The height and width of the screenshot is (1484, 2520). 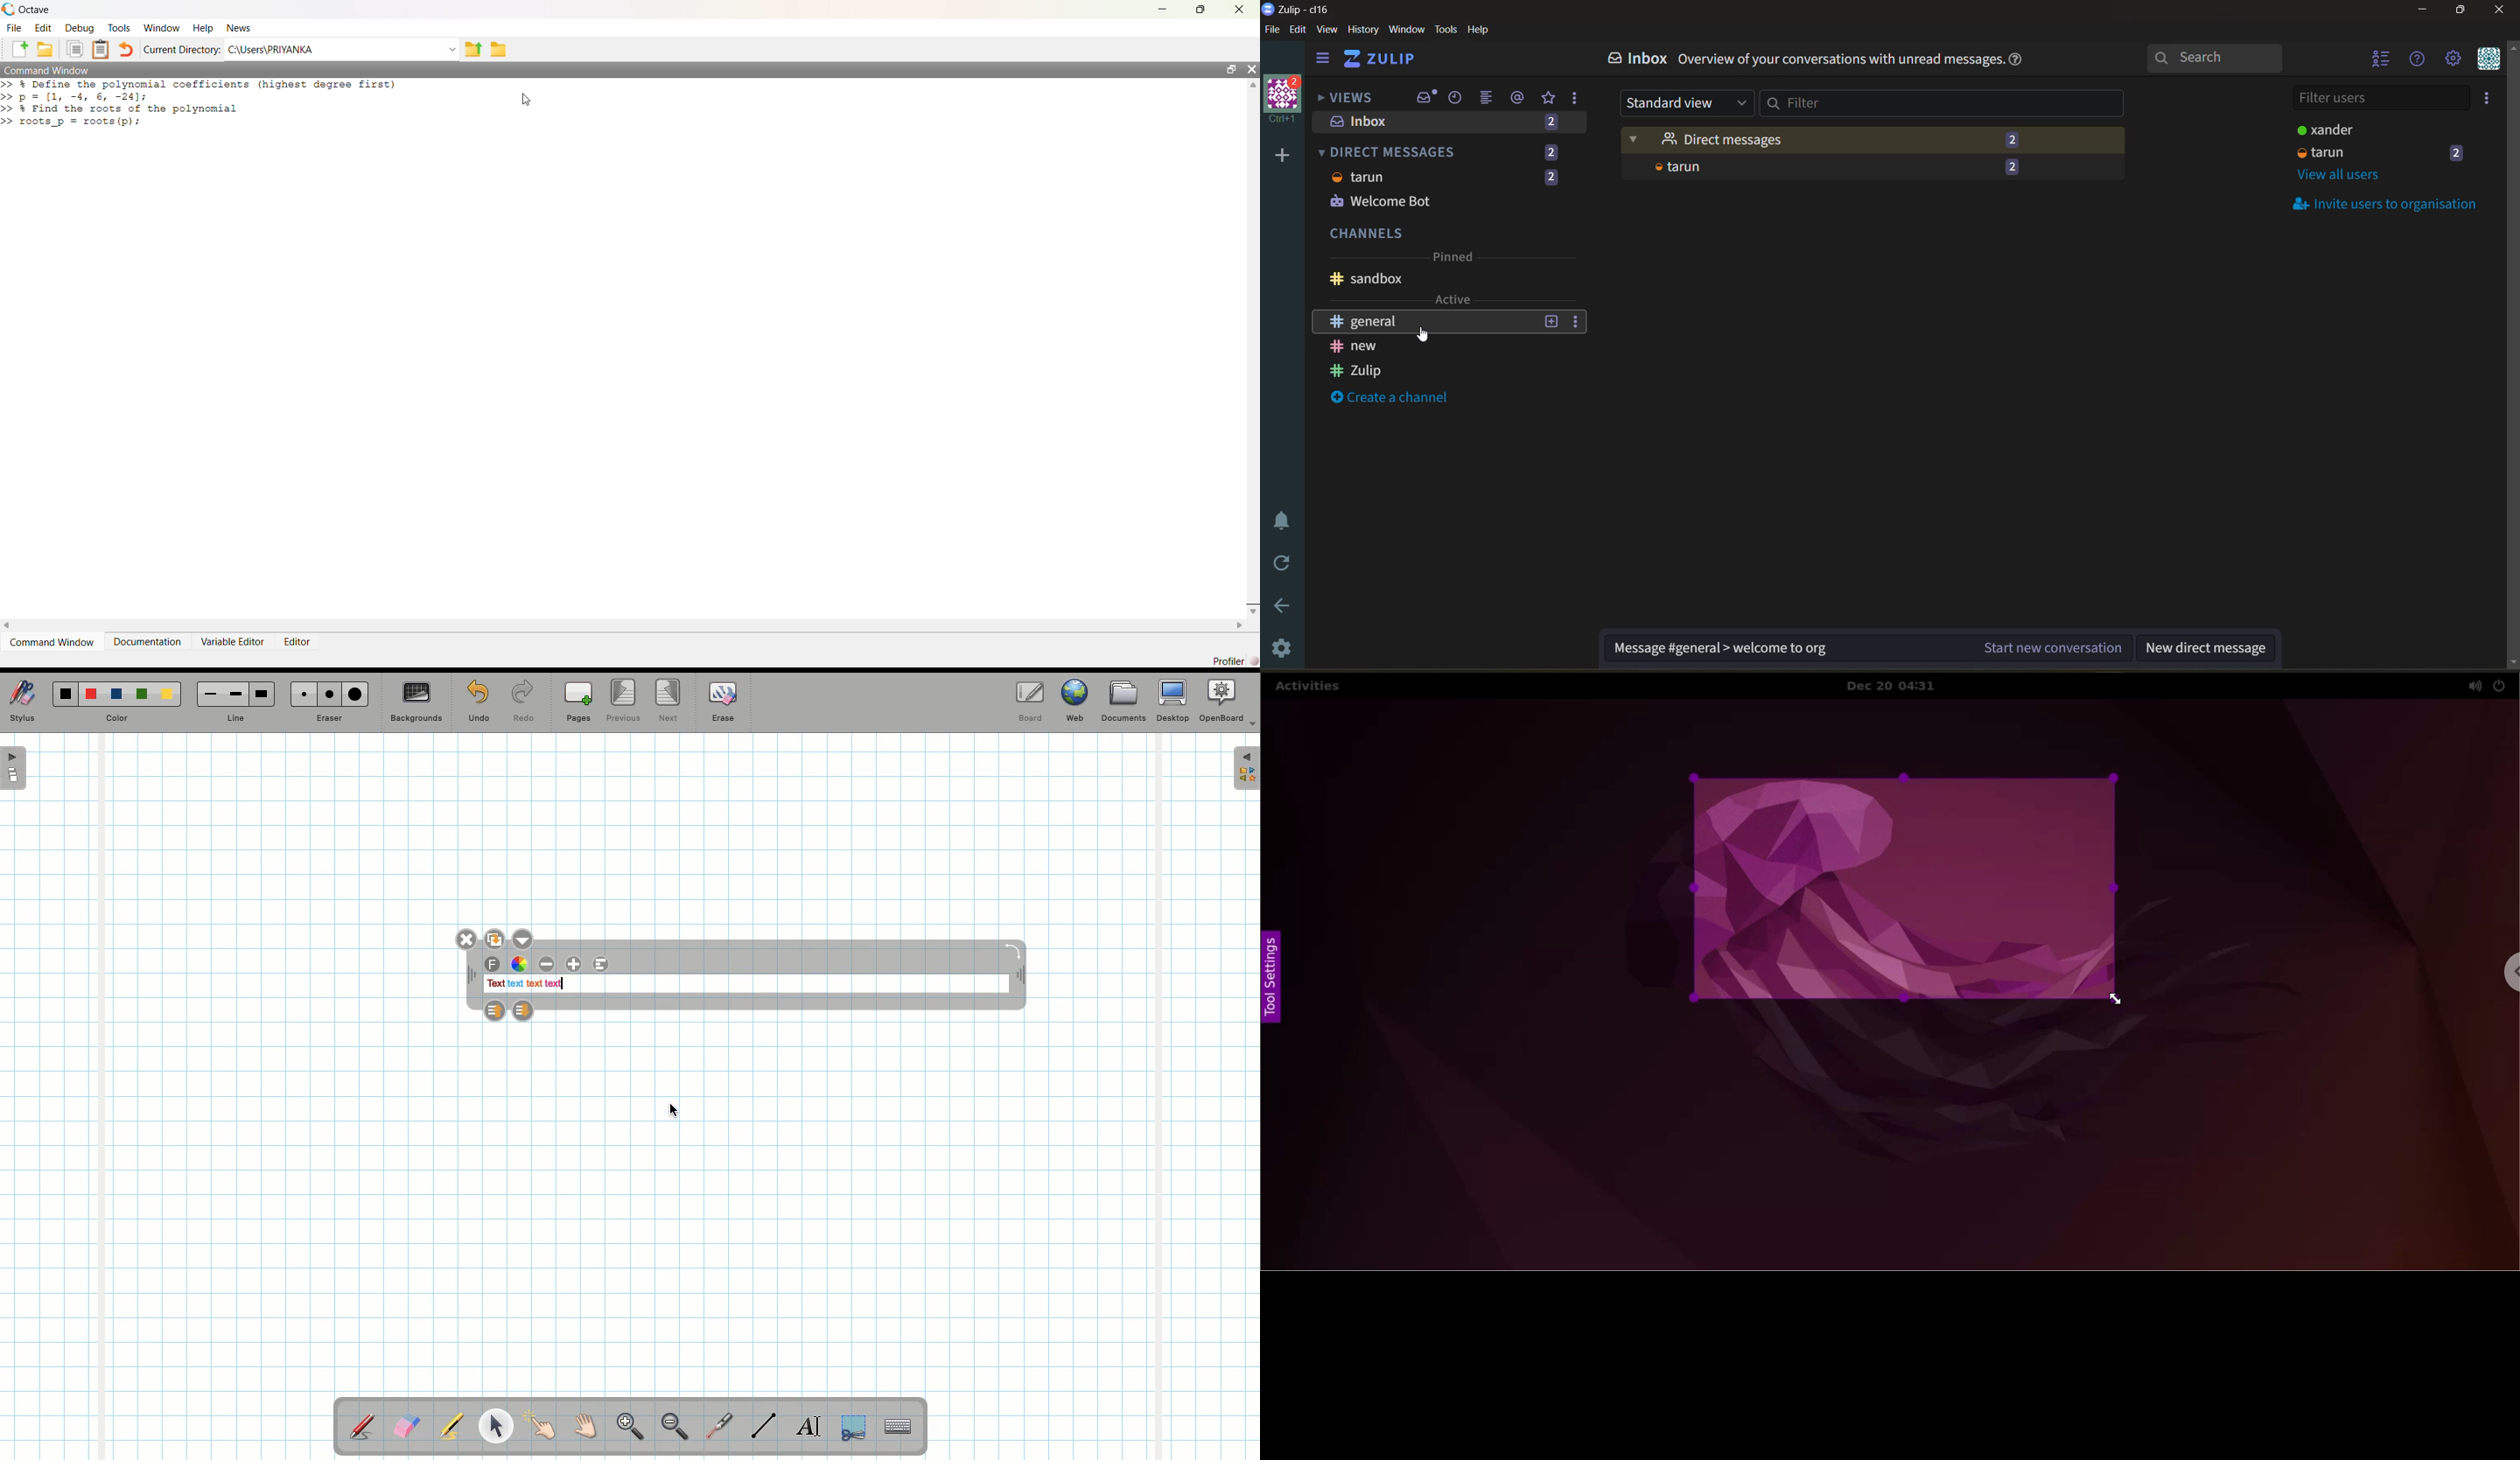 What do you see at coordinates (495, 1426) in the screenshot?
I see `Pointer` at bounding box center [495, 1426].